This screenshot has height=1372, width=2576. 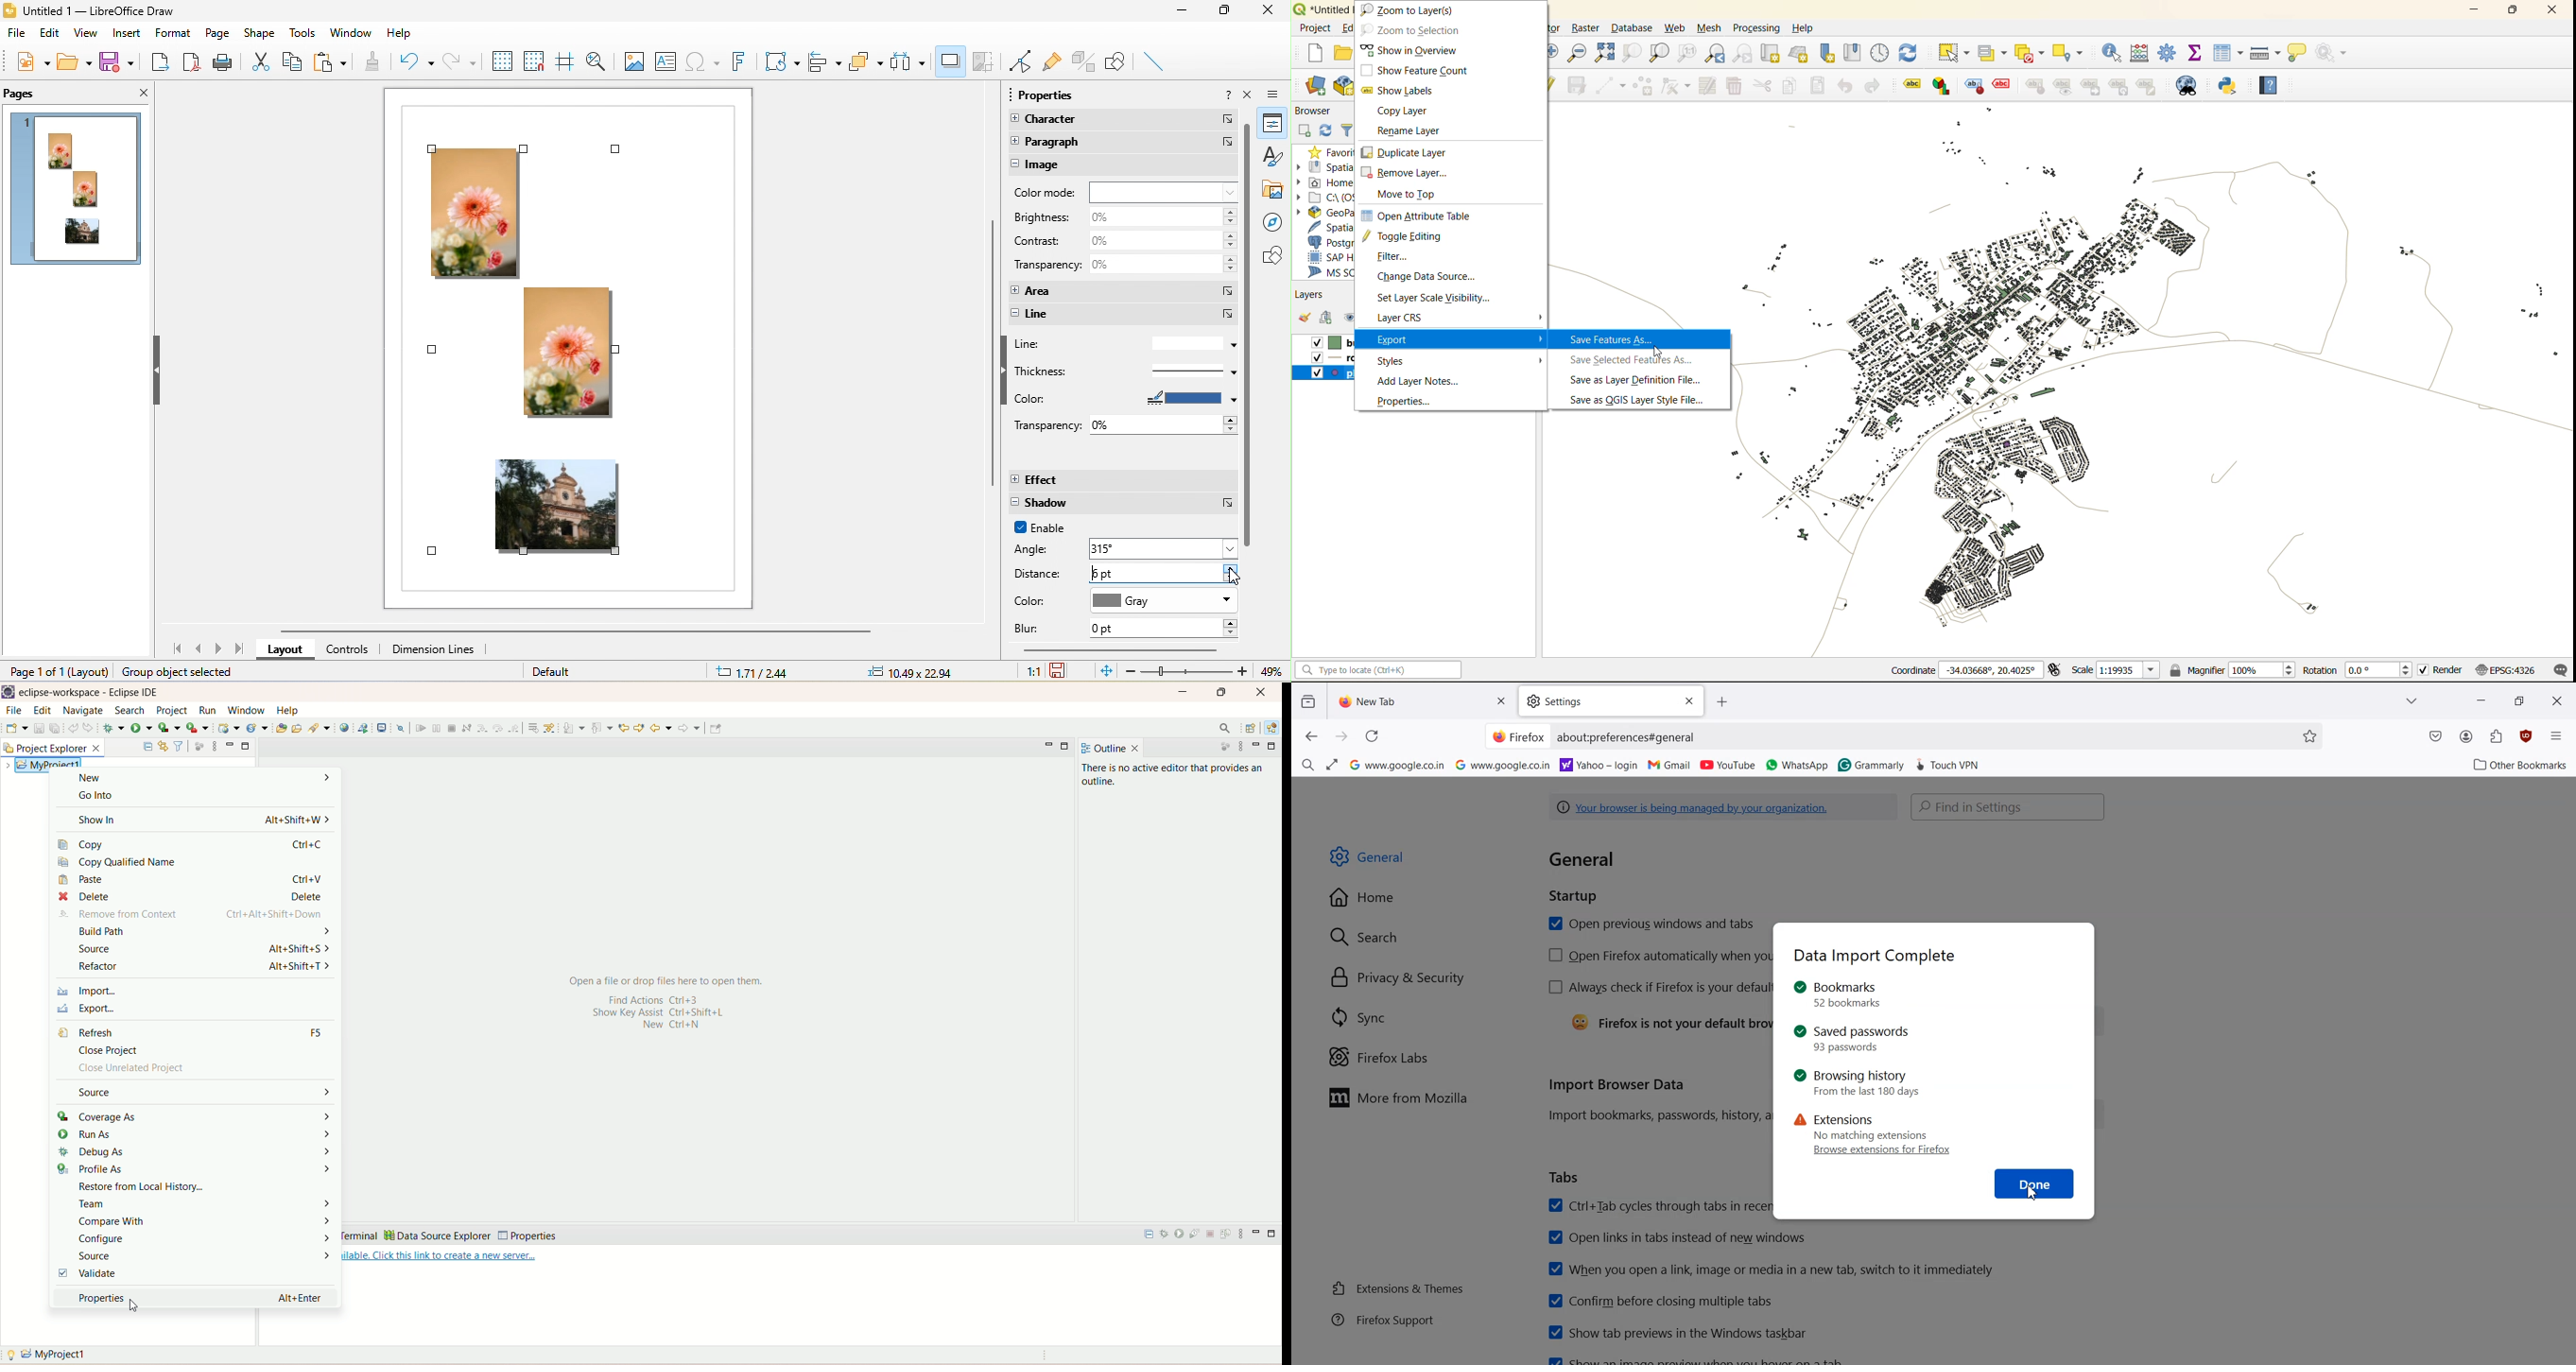 I want to click on open attribute table, so click(x=1415, y=215).